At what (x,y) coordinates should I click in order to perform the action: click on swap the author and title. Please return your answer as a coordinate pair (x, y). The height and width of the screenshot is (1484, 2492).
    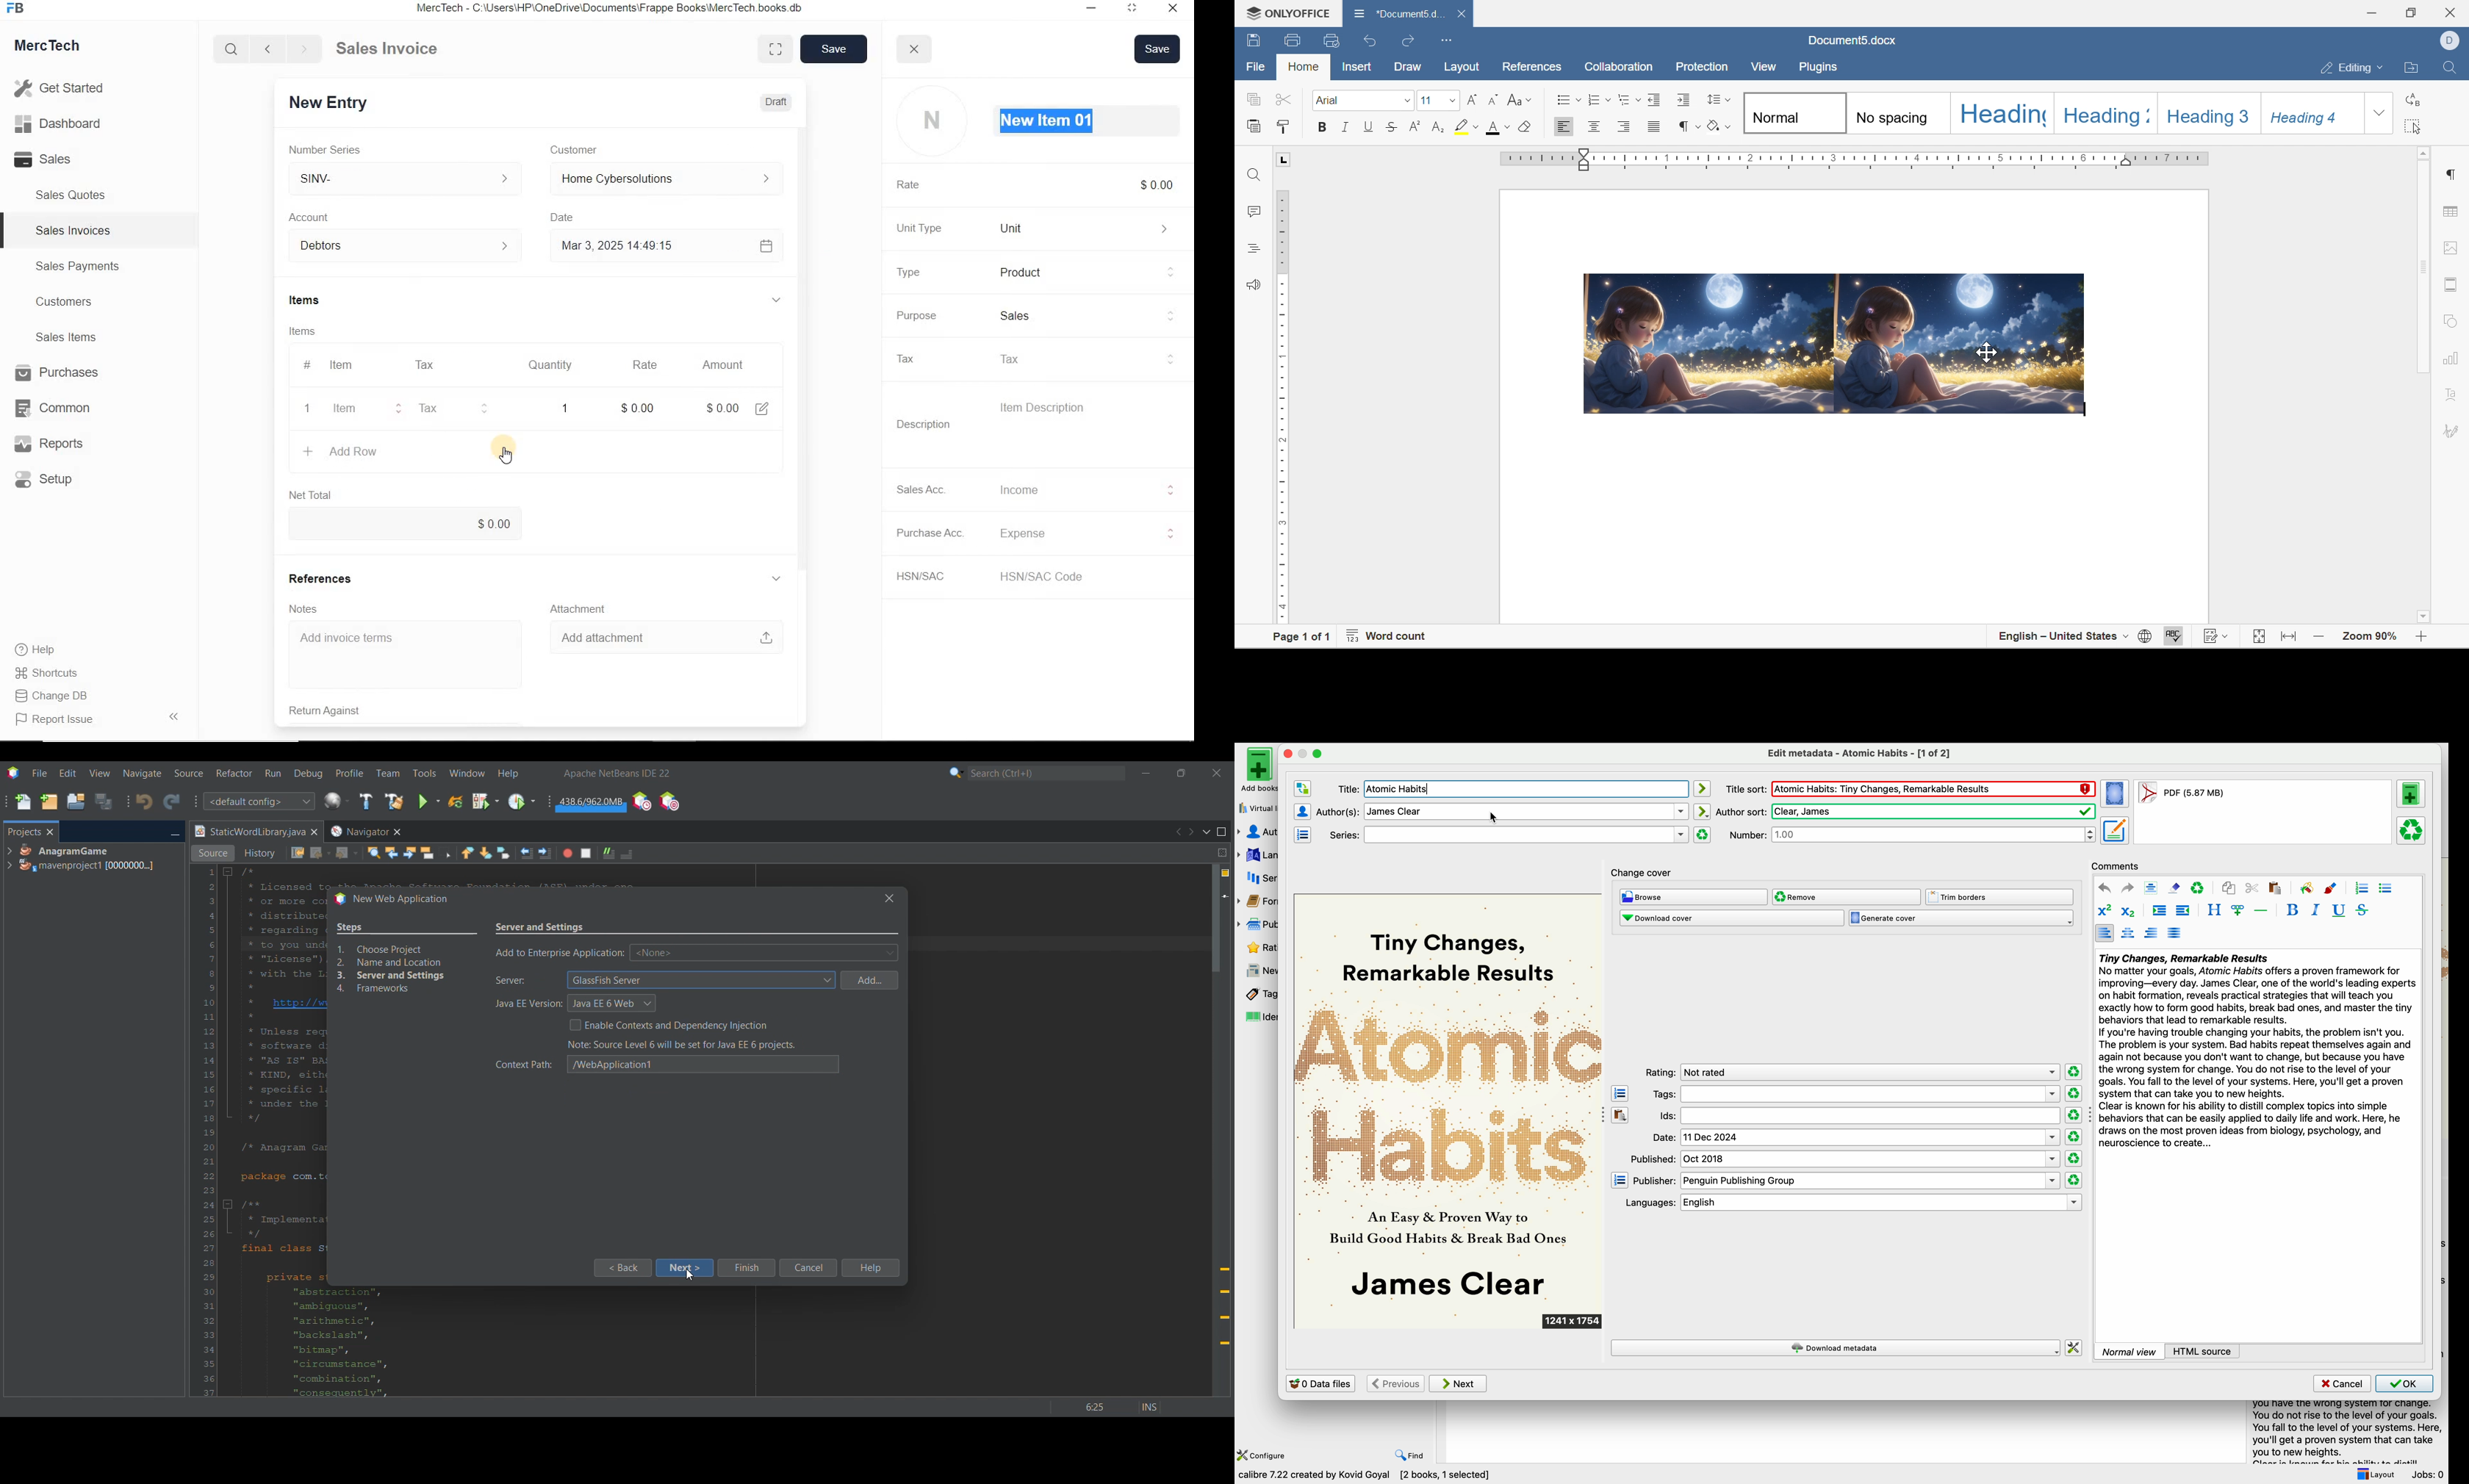
    Looking at the image, I should click on (1302, 789).